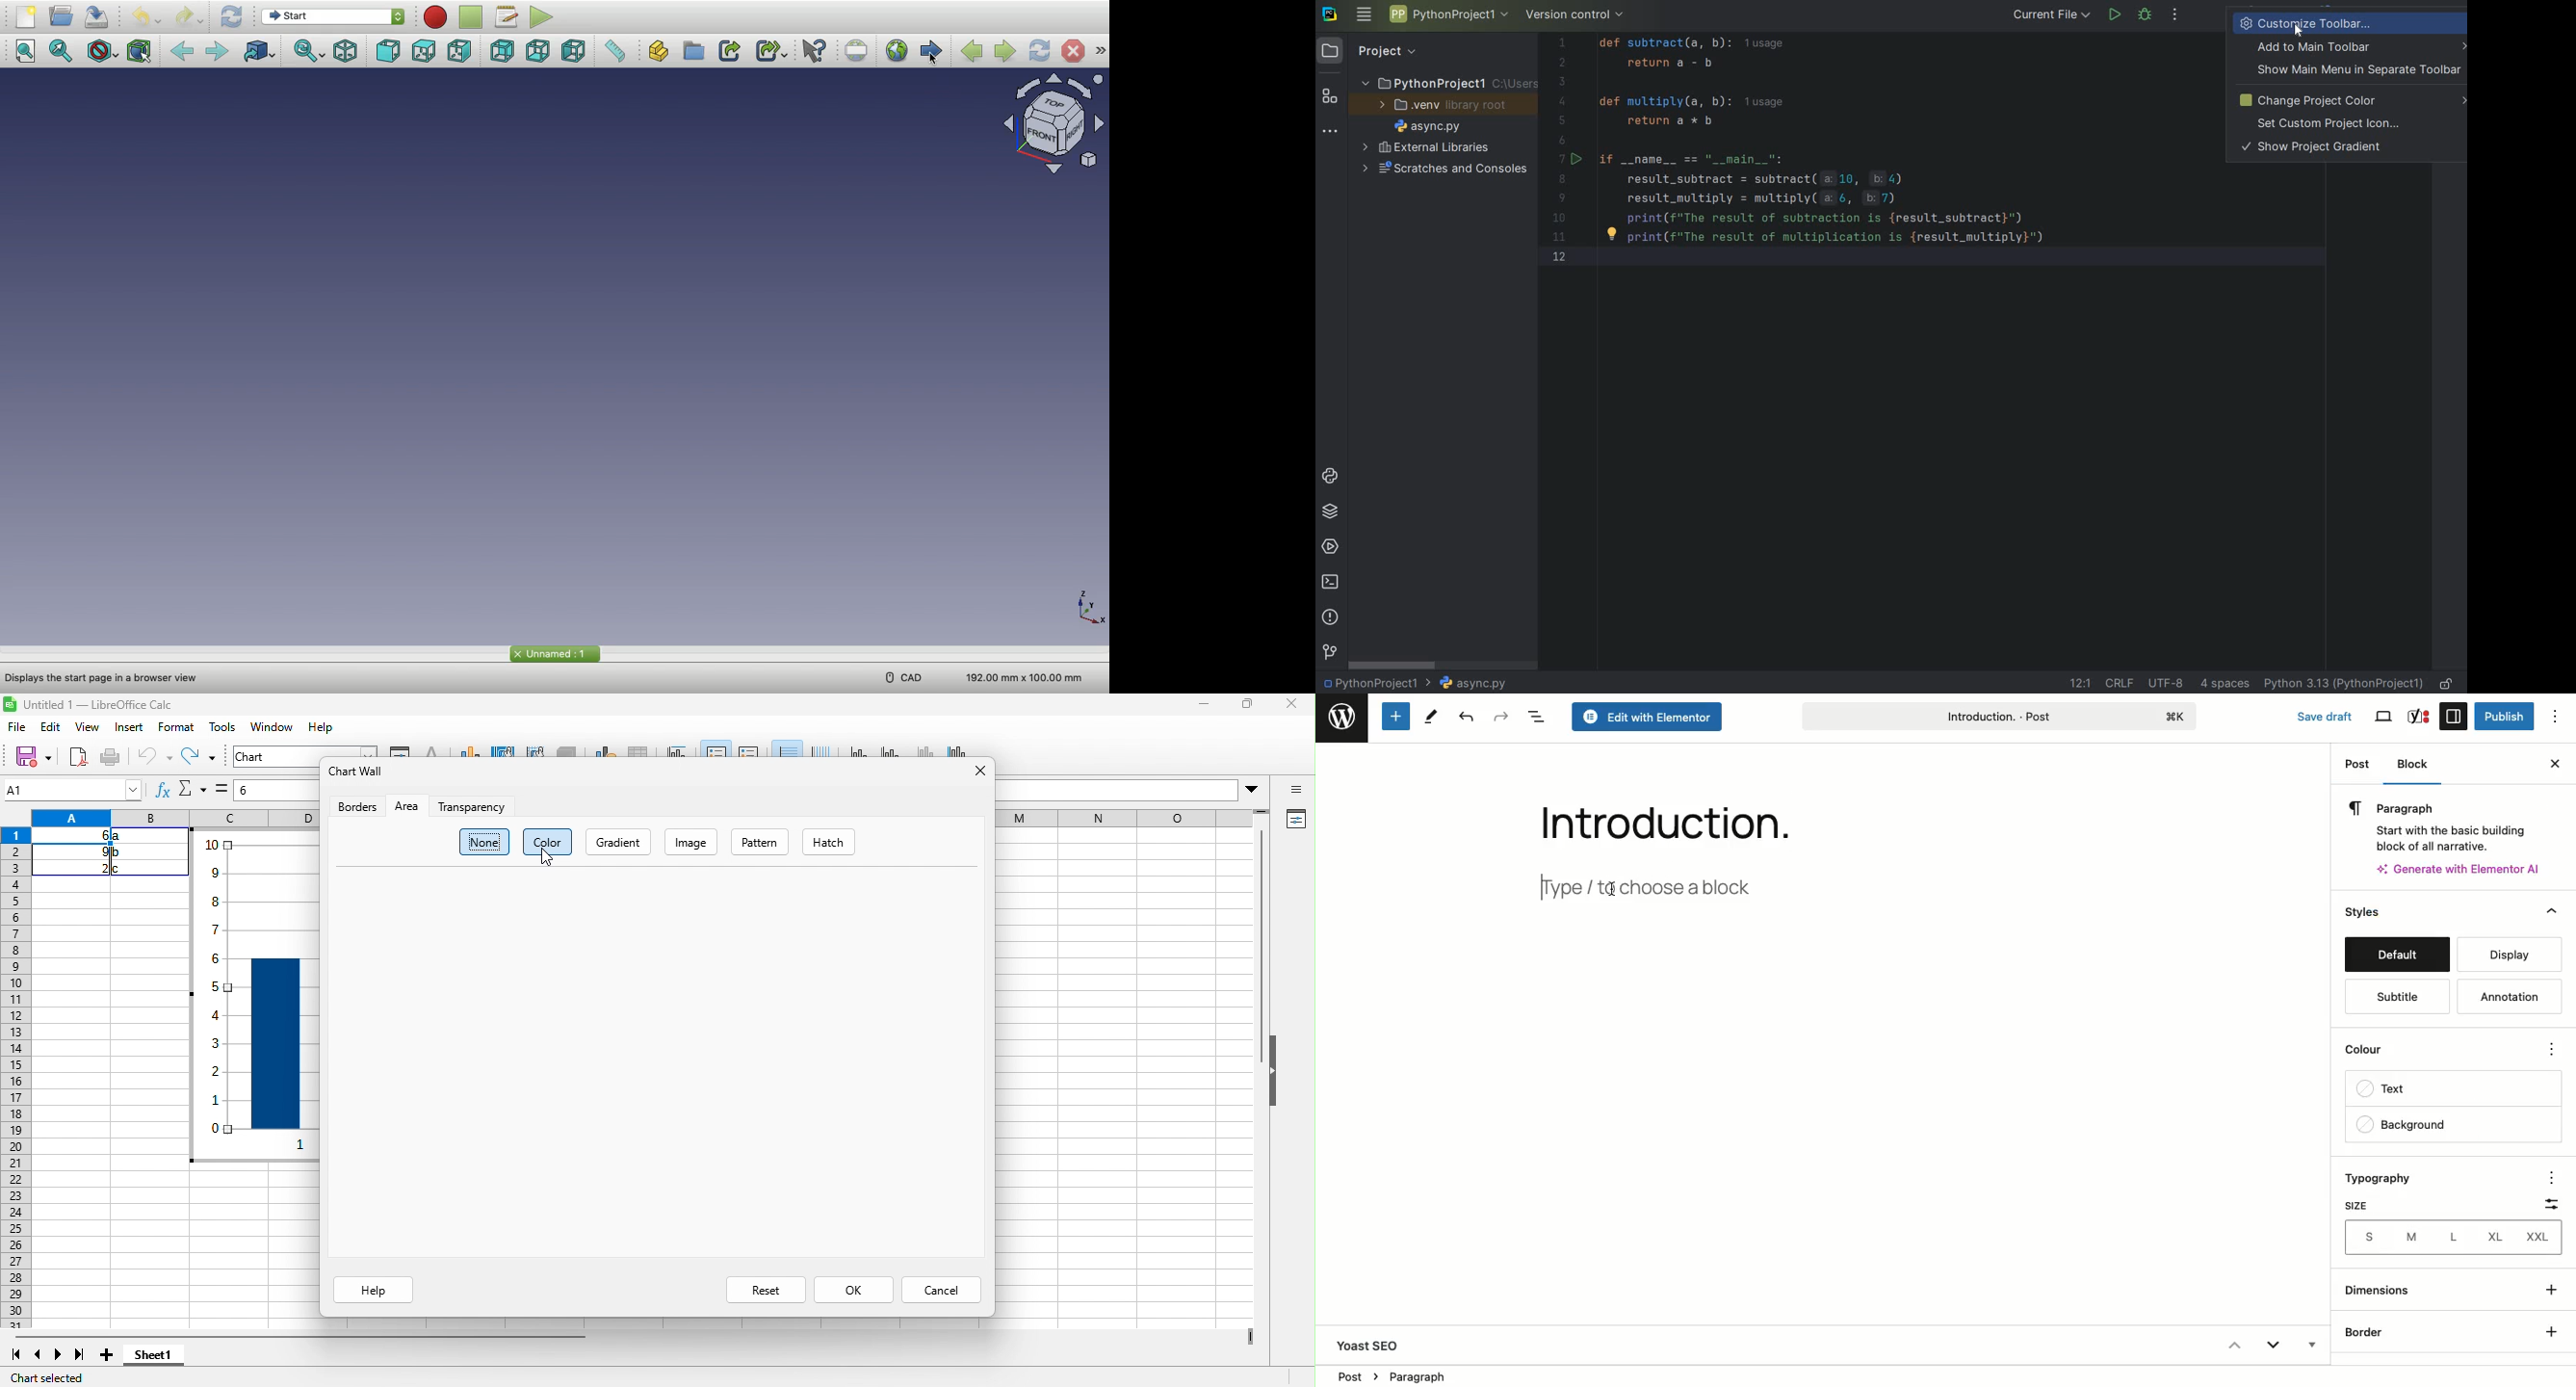 This screenshot has width=2576, height=1400. Describe the element at coordinates (58, 1357) in the screenshot. I see `next` at that location.